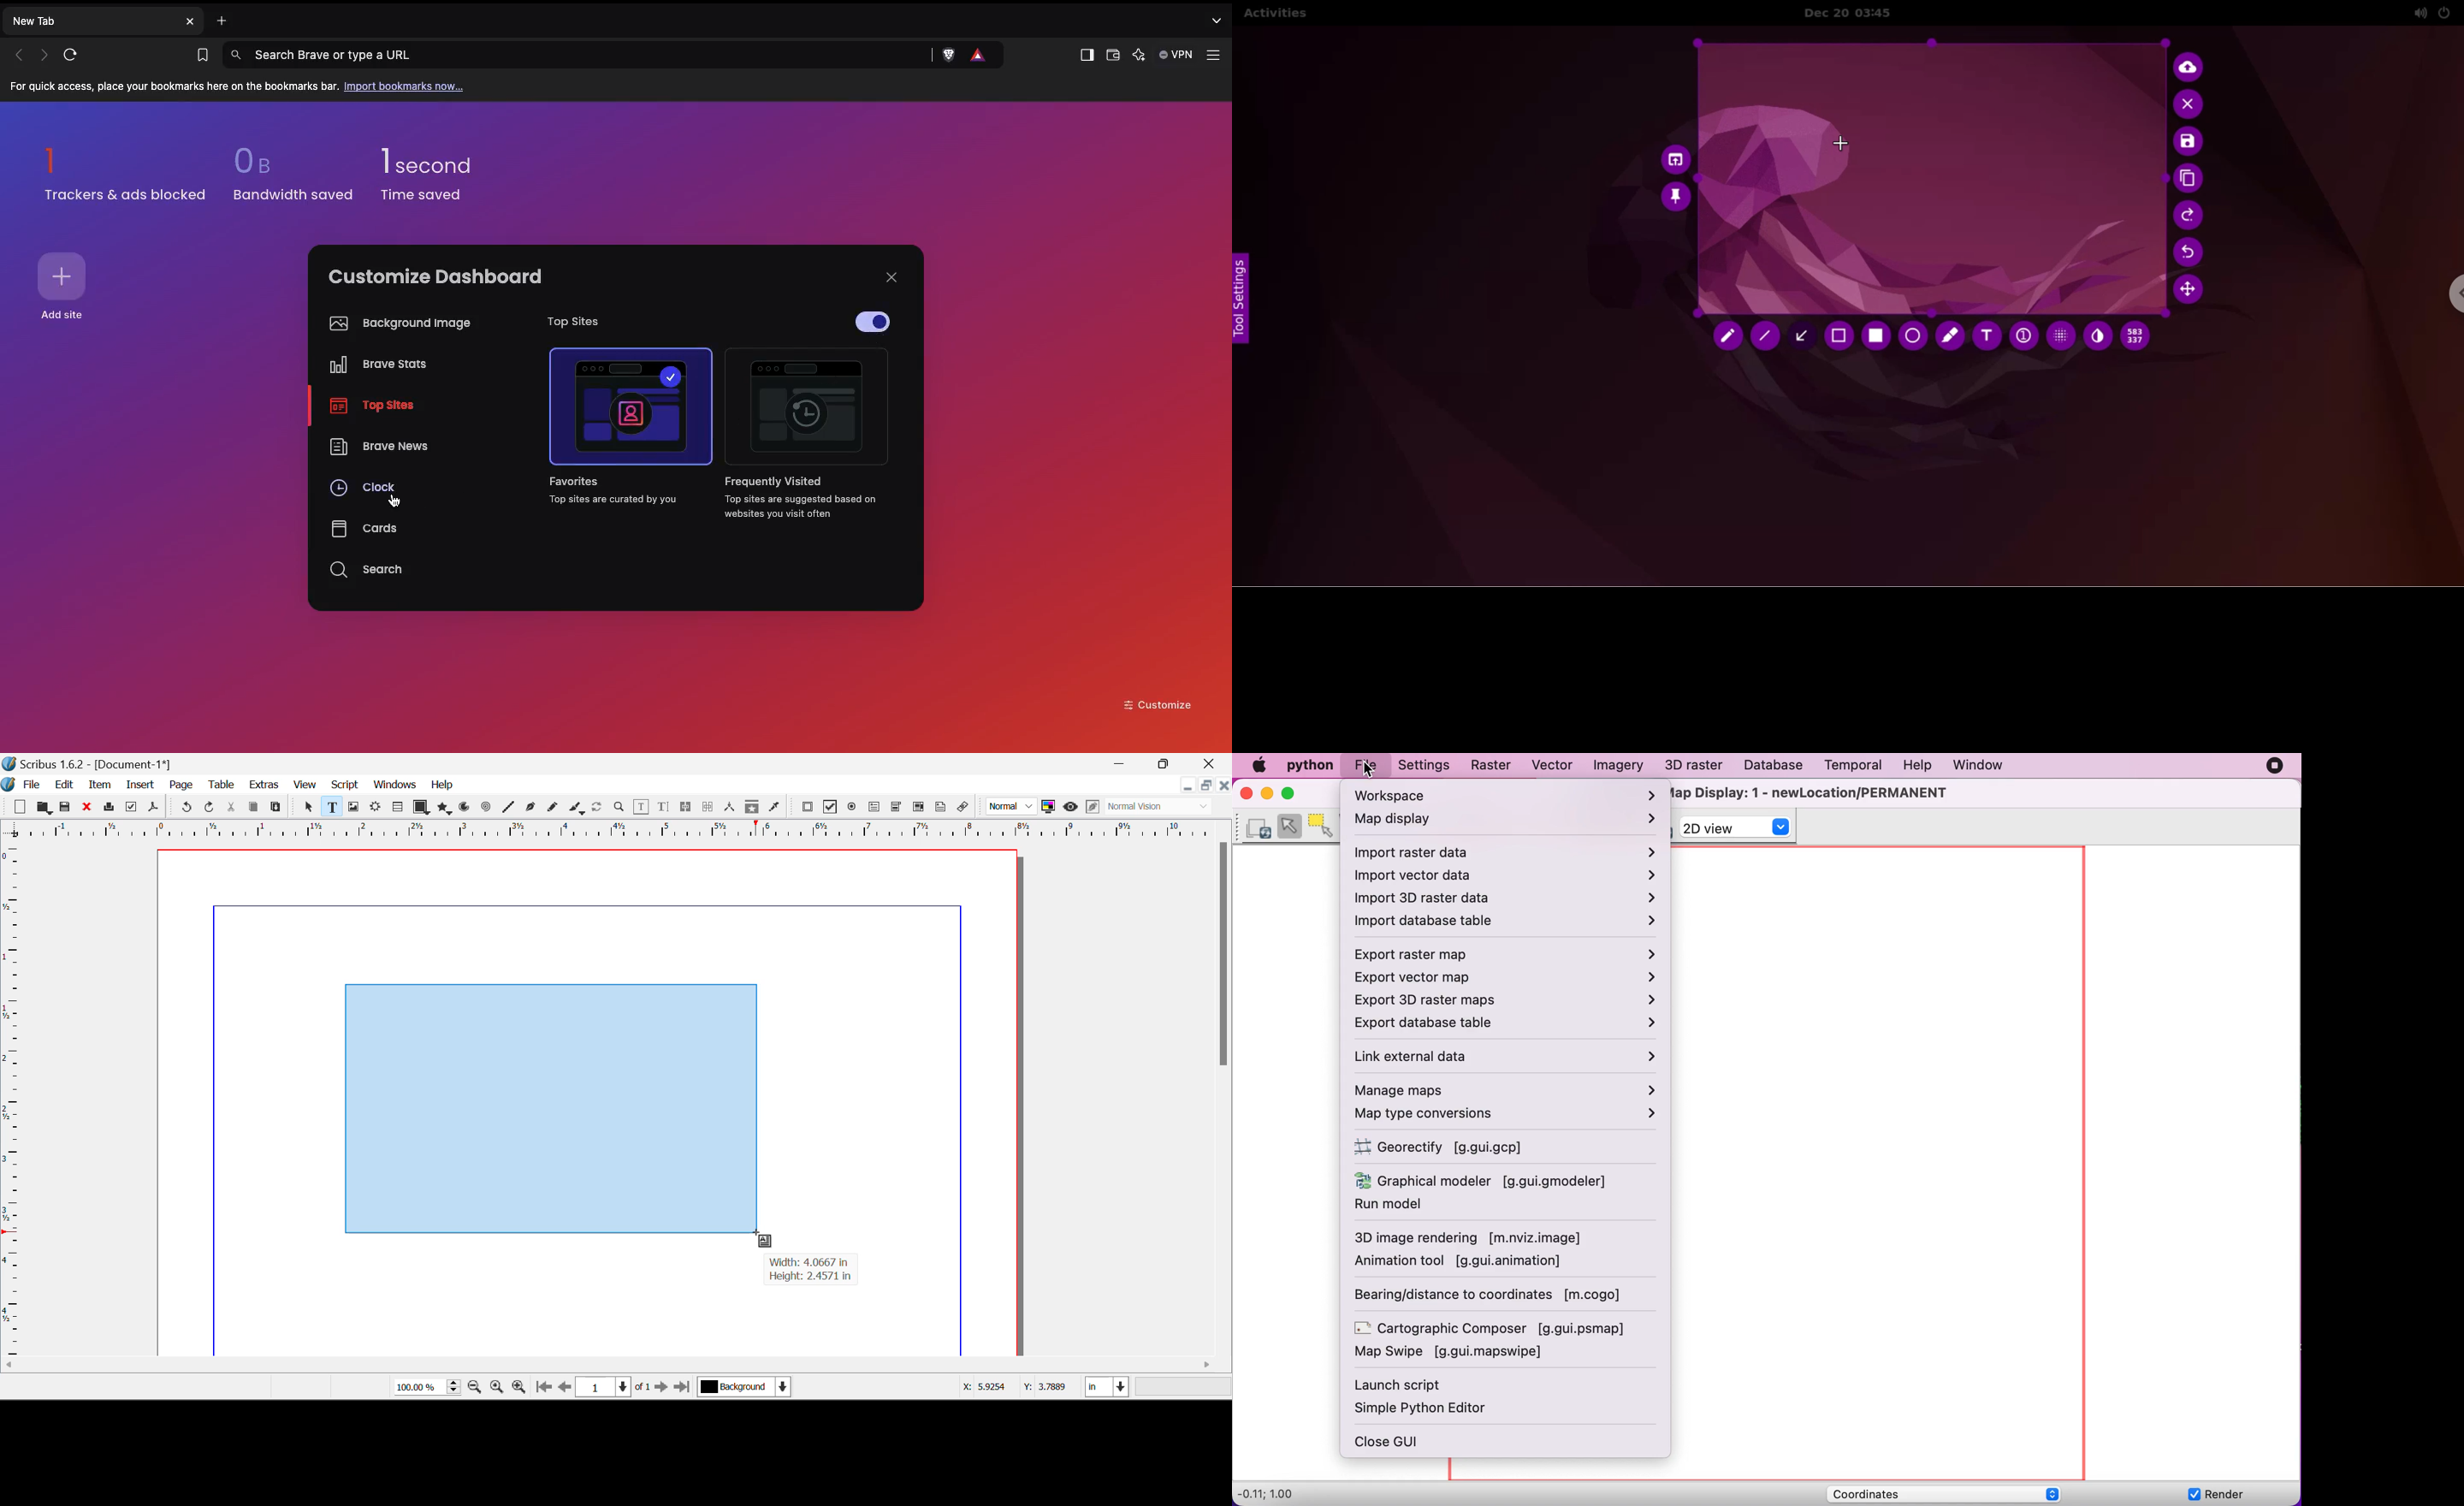 The image size is (2464, 1512). Describe the element at coordinates (1092, 808) in the screenshot. I see `Edit in Preview Mode` at that location.